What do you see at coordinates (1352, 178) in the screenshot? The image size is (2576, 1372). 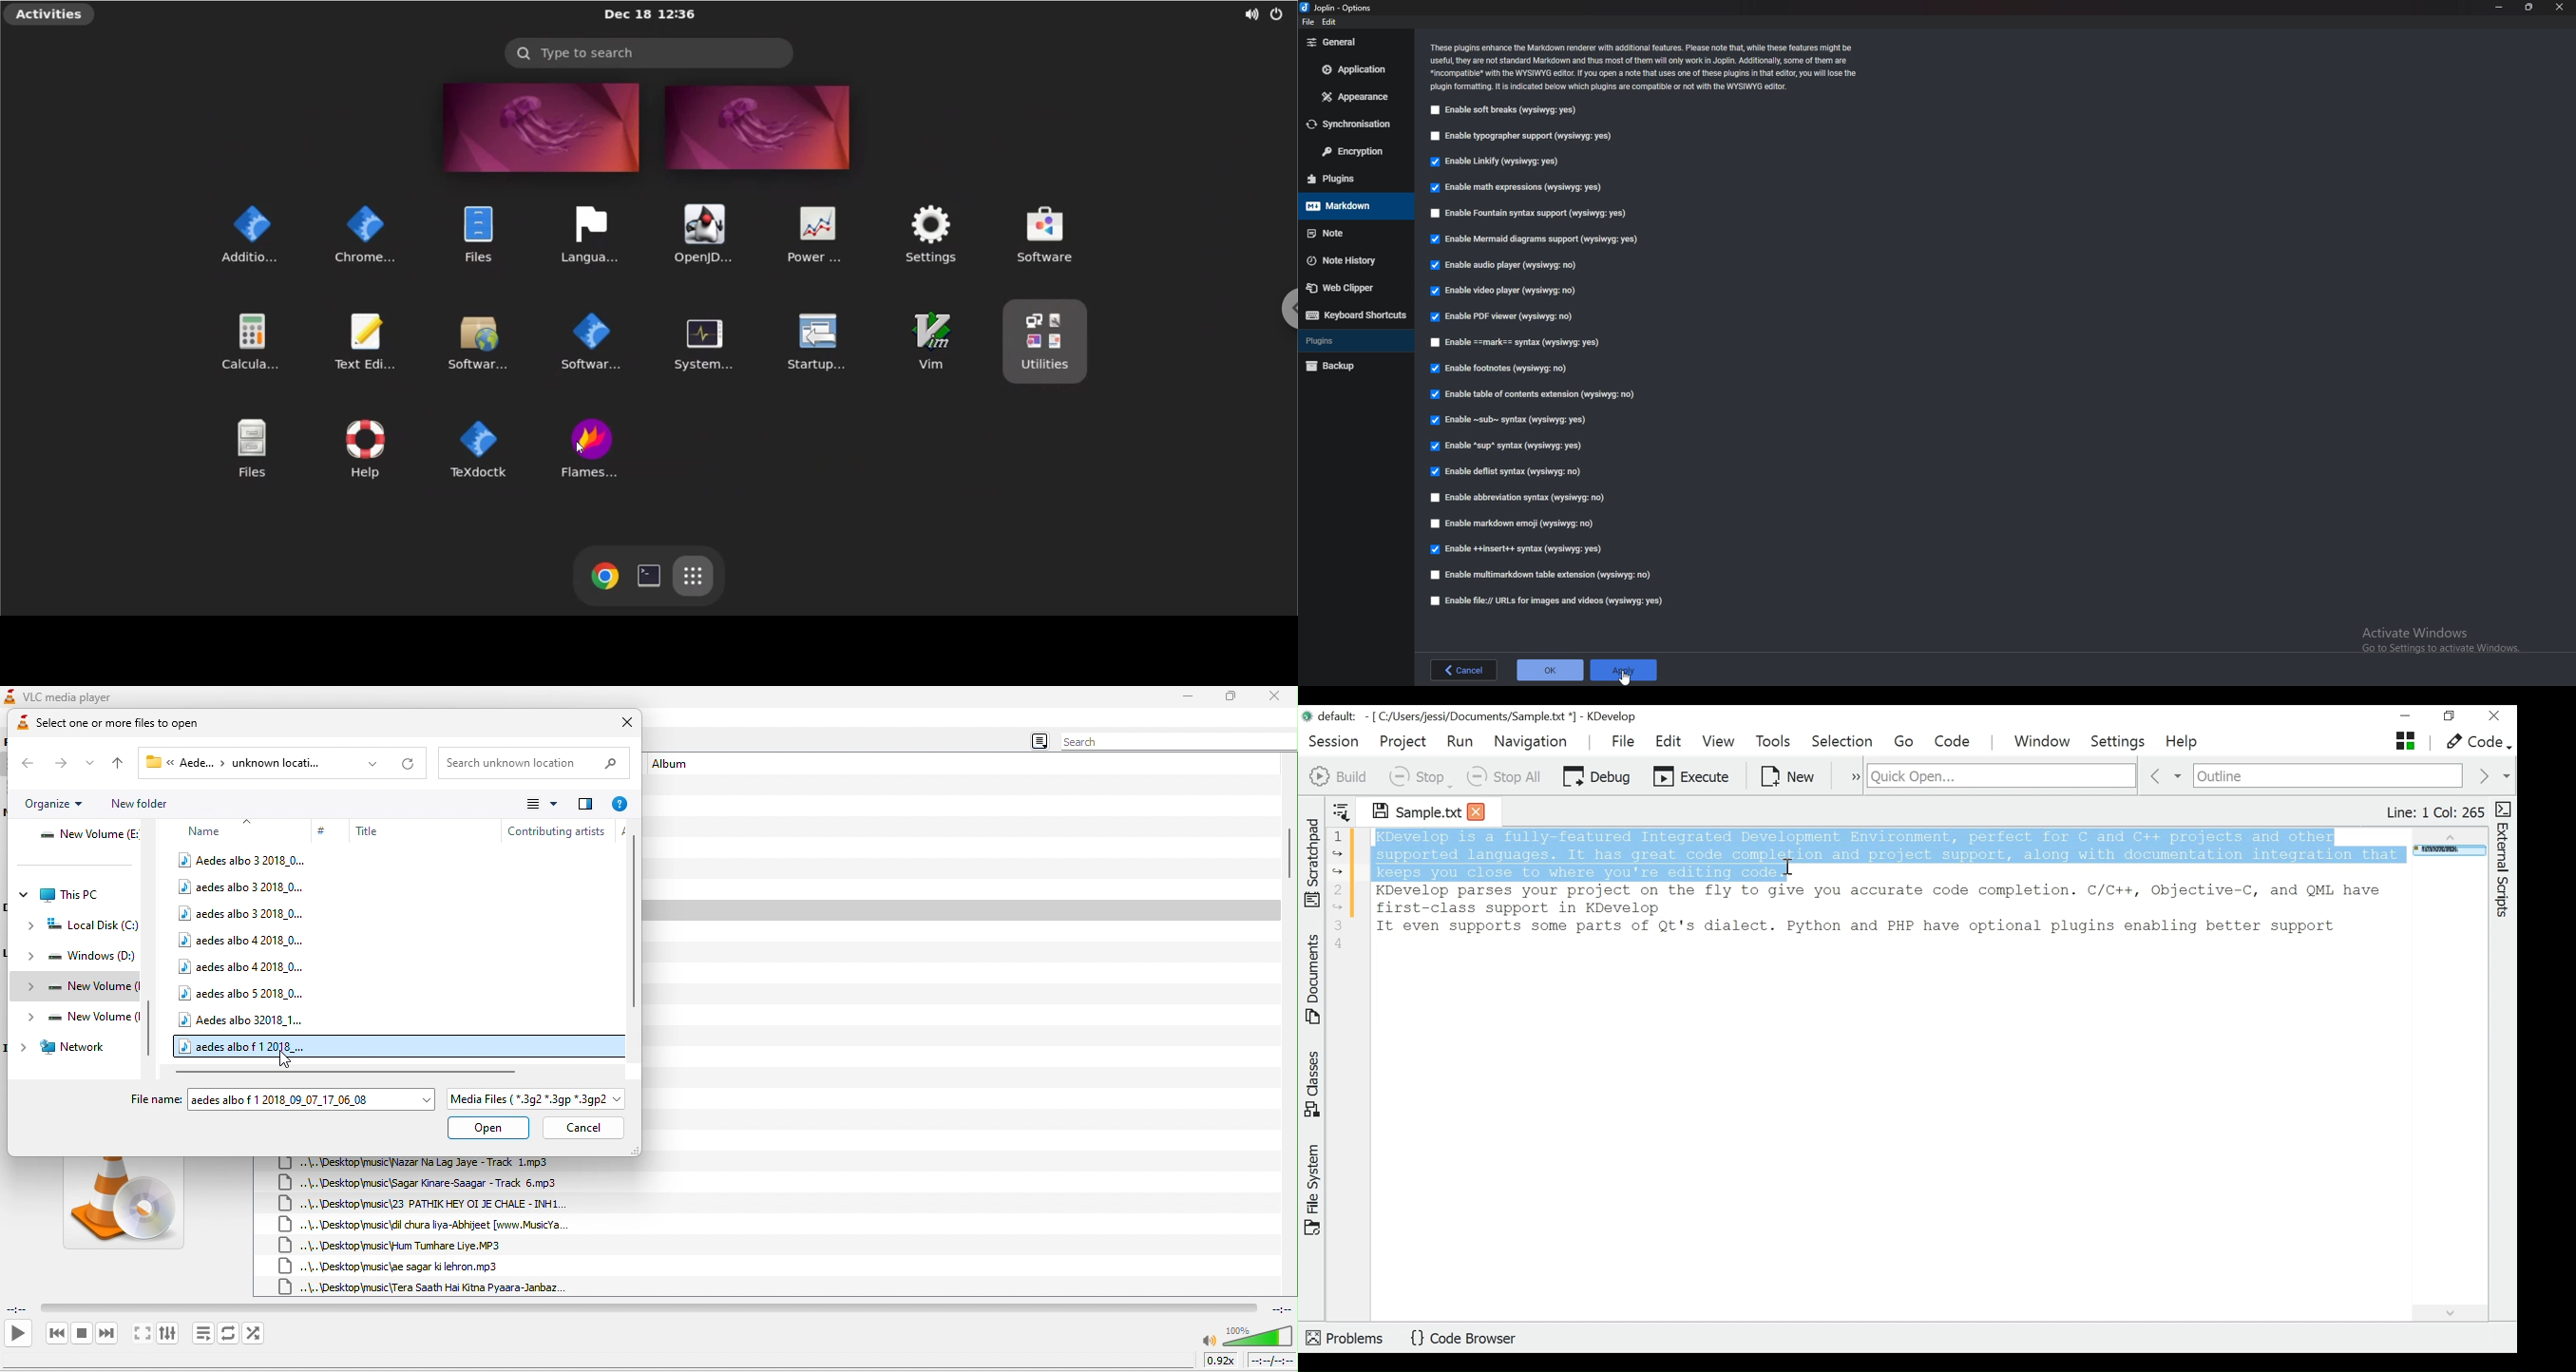 I see `plugins` at bounding box center [1352, 178].